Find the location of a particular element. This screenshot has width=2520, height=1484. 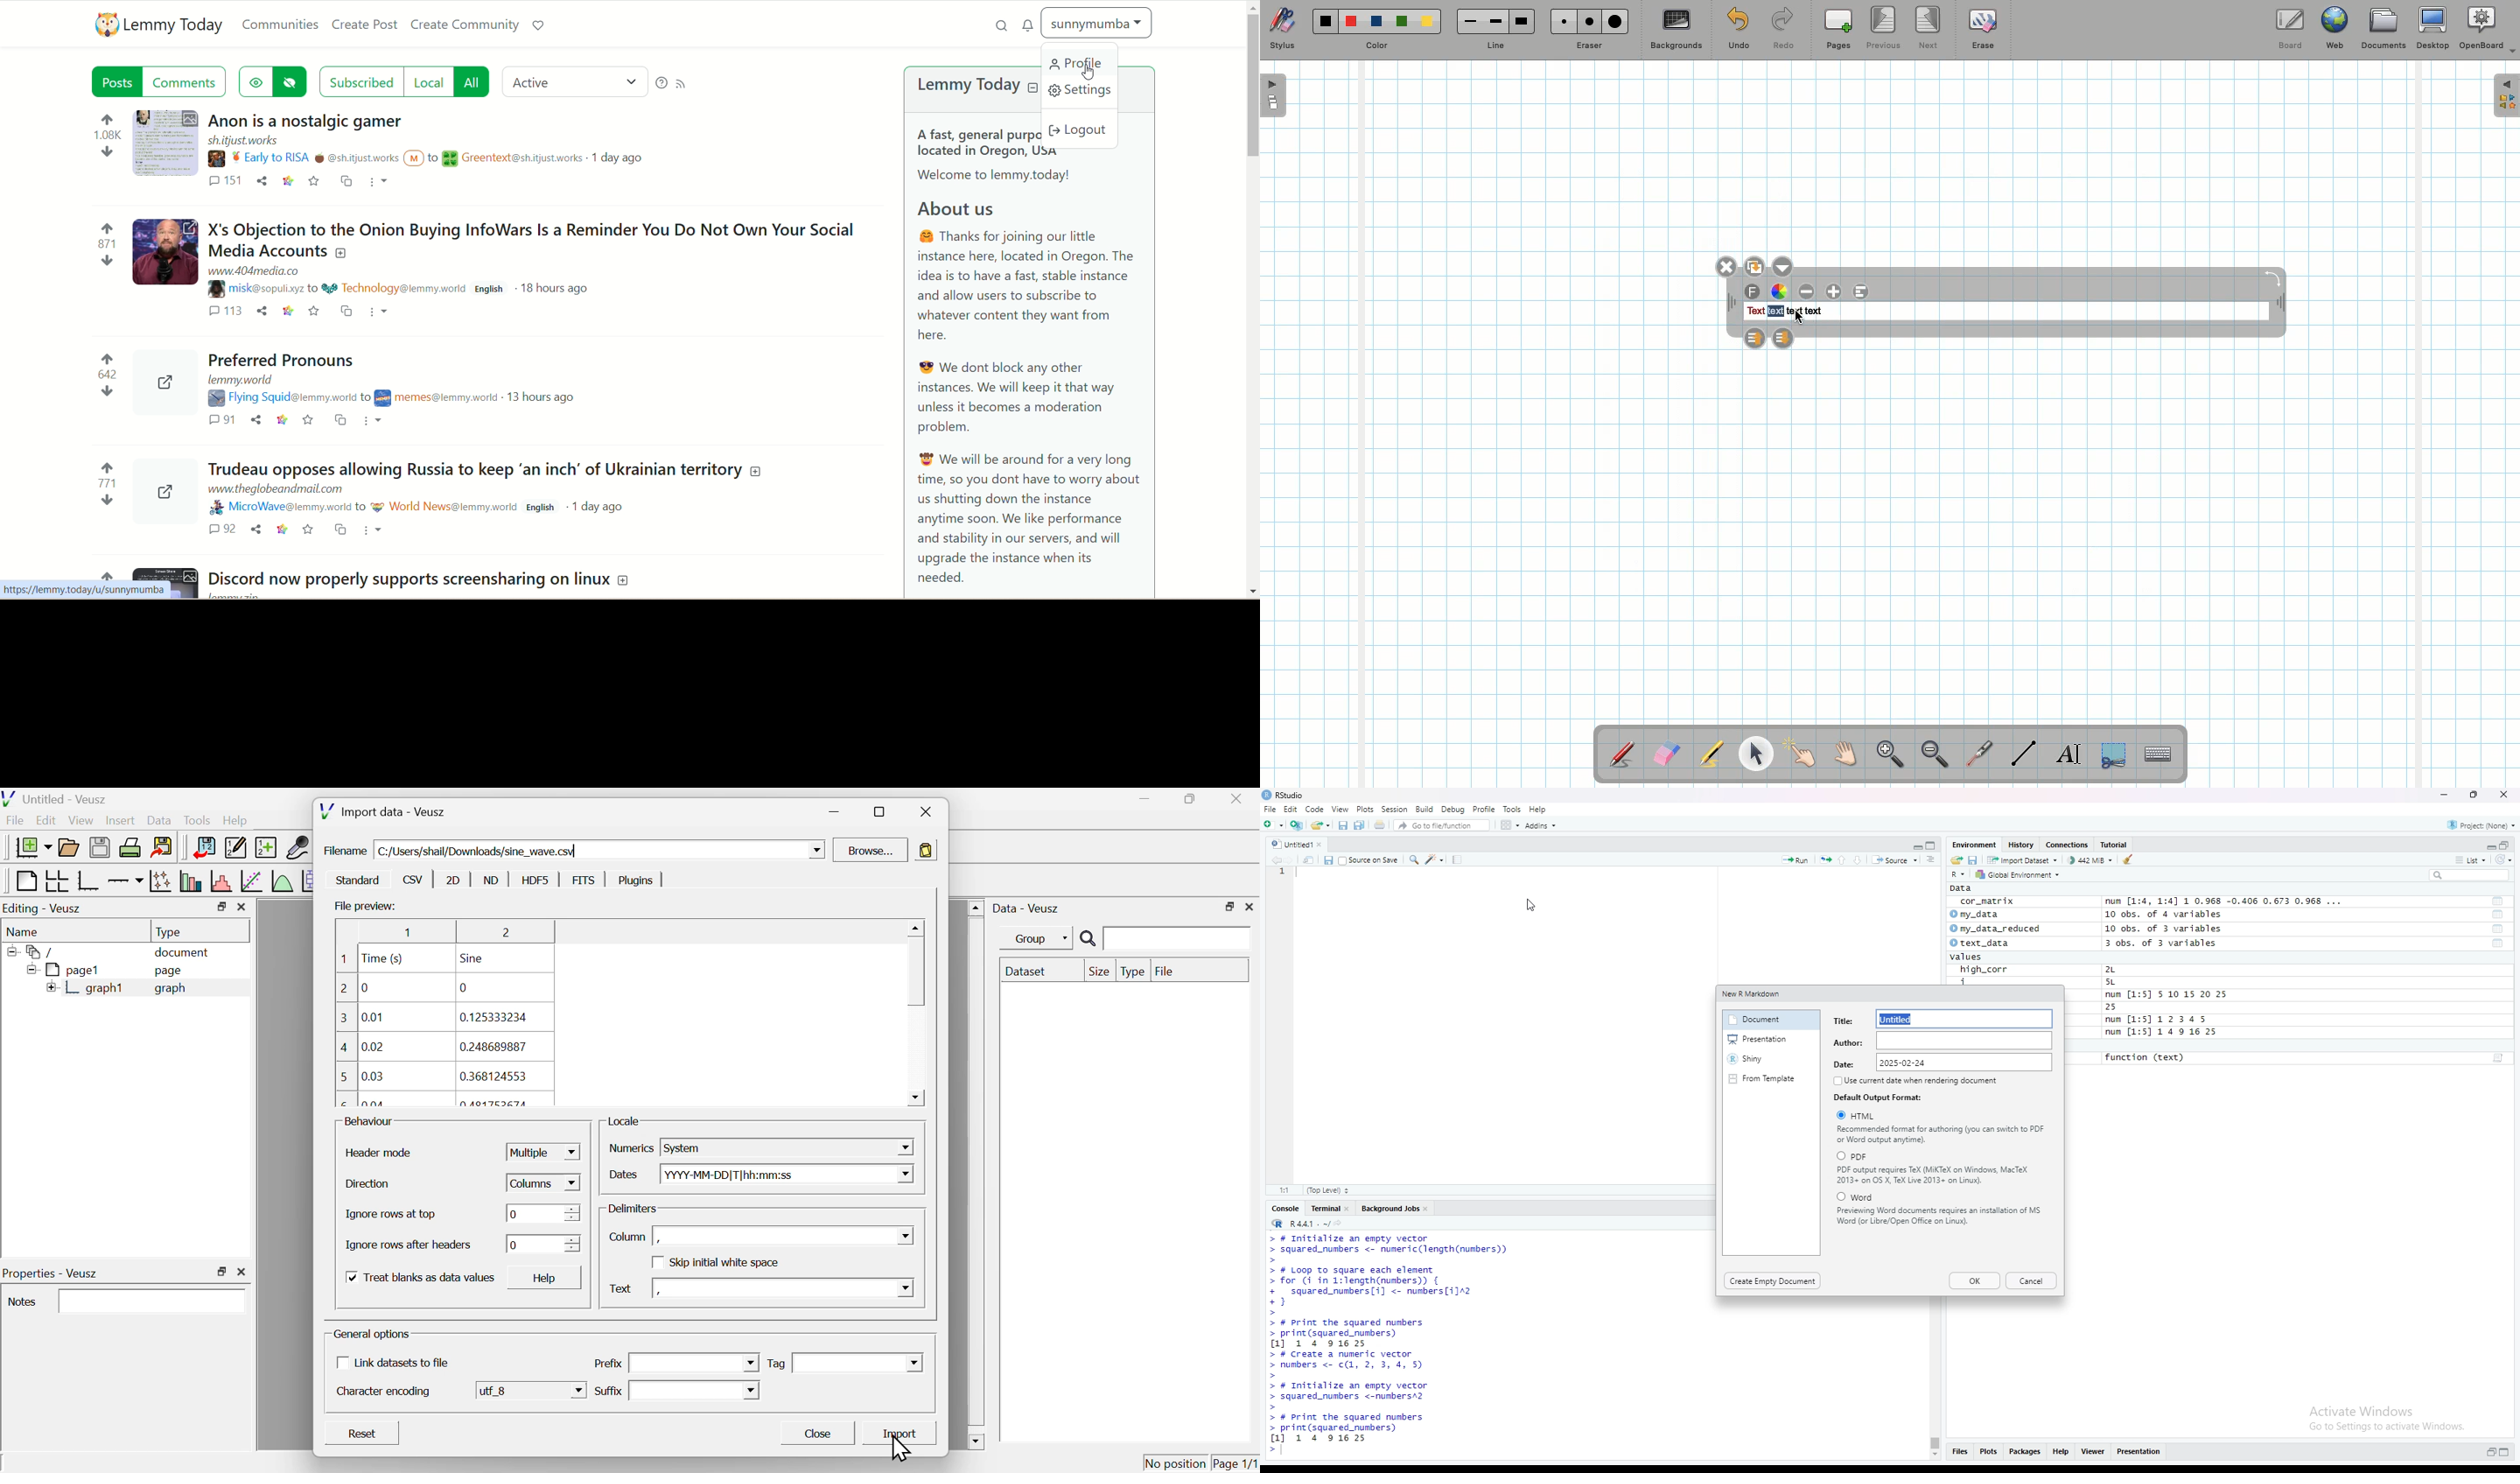

URL is located at coordinates (243, 141).